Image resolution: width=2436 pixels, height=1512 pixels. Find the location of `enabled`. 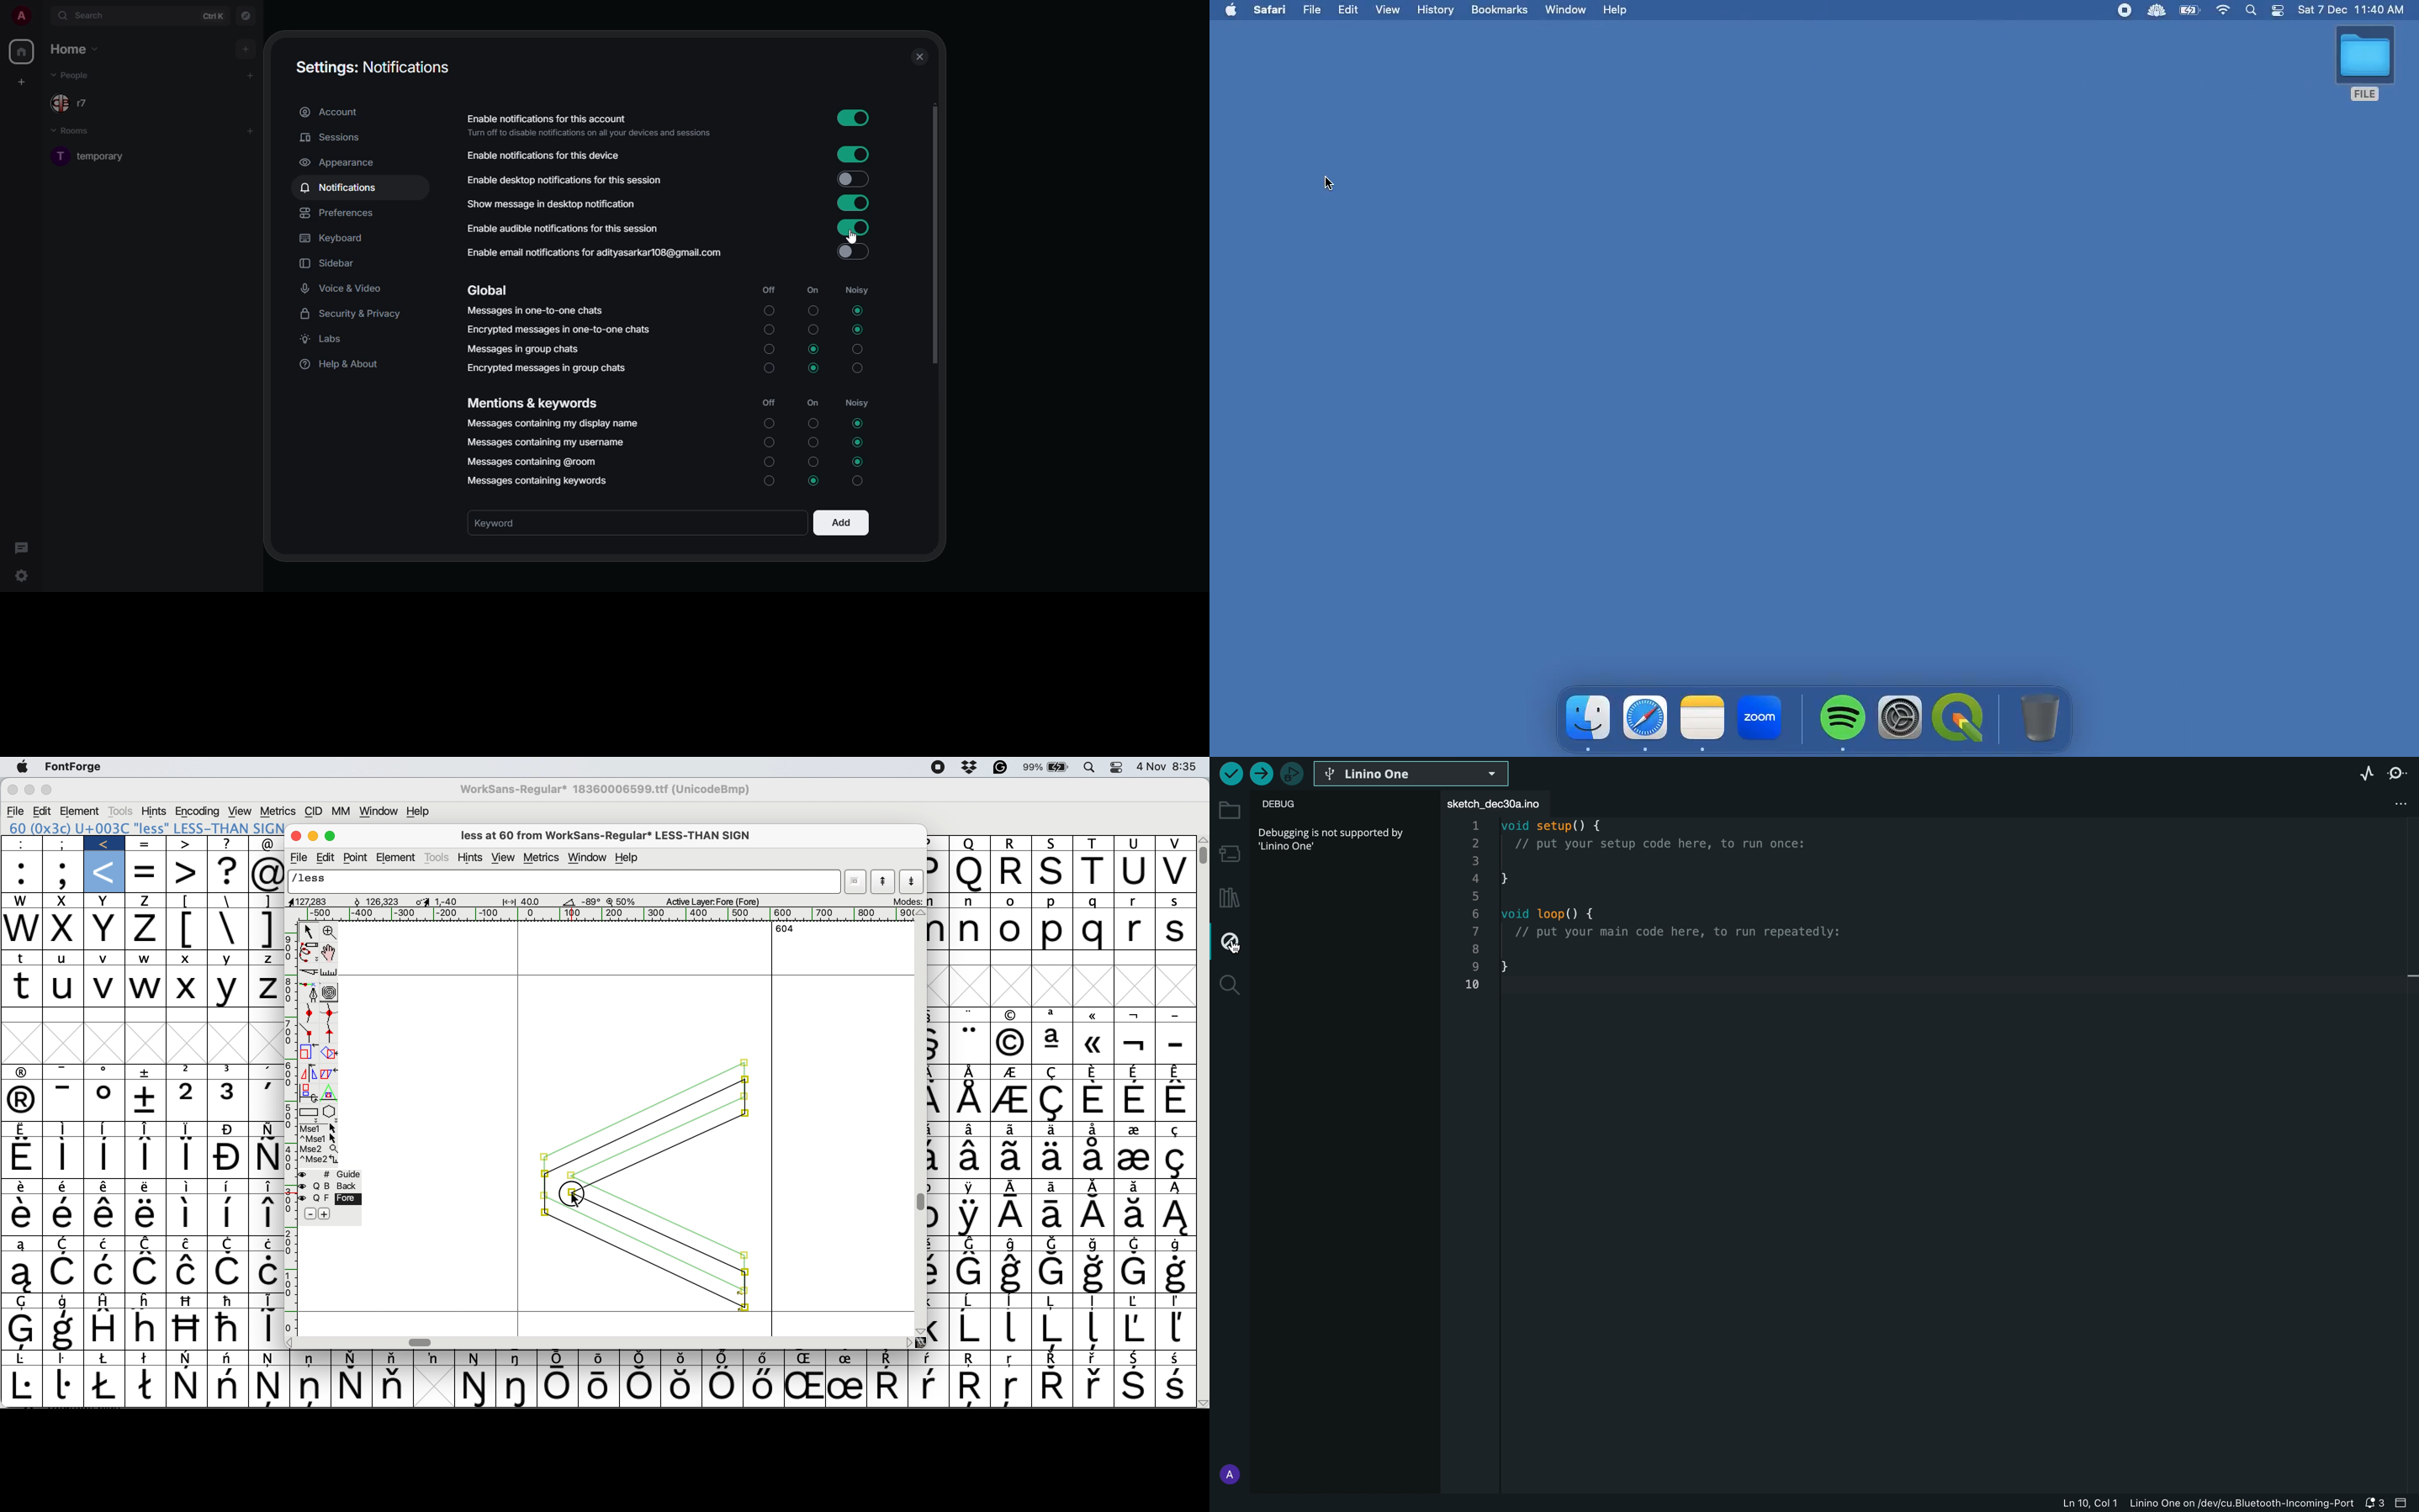

enabled is located at coordinates (853, 203).